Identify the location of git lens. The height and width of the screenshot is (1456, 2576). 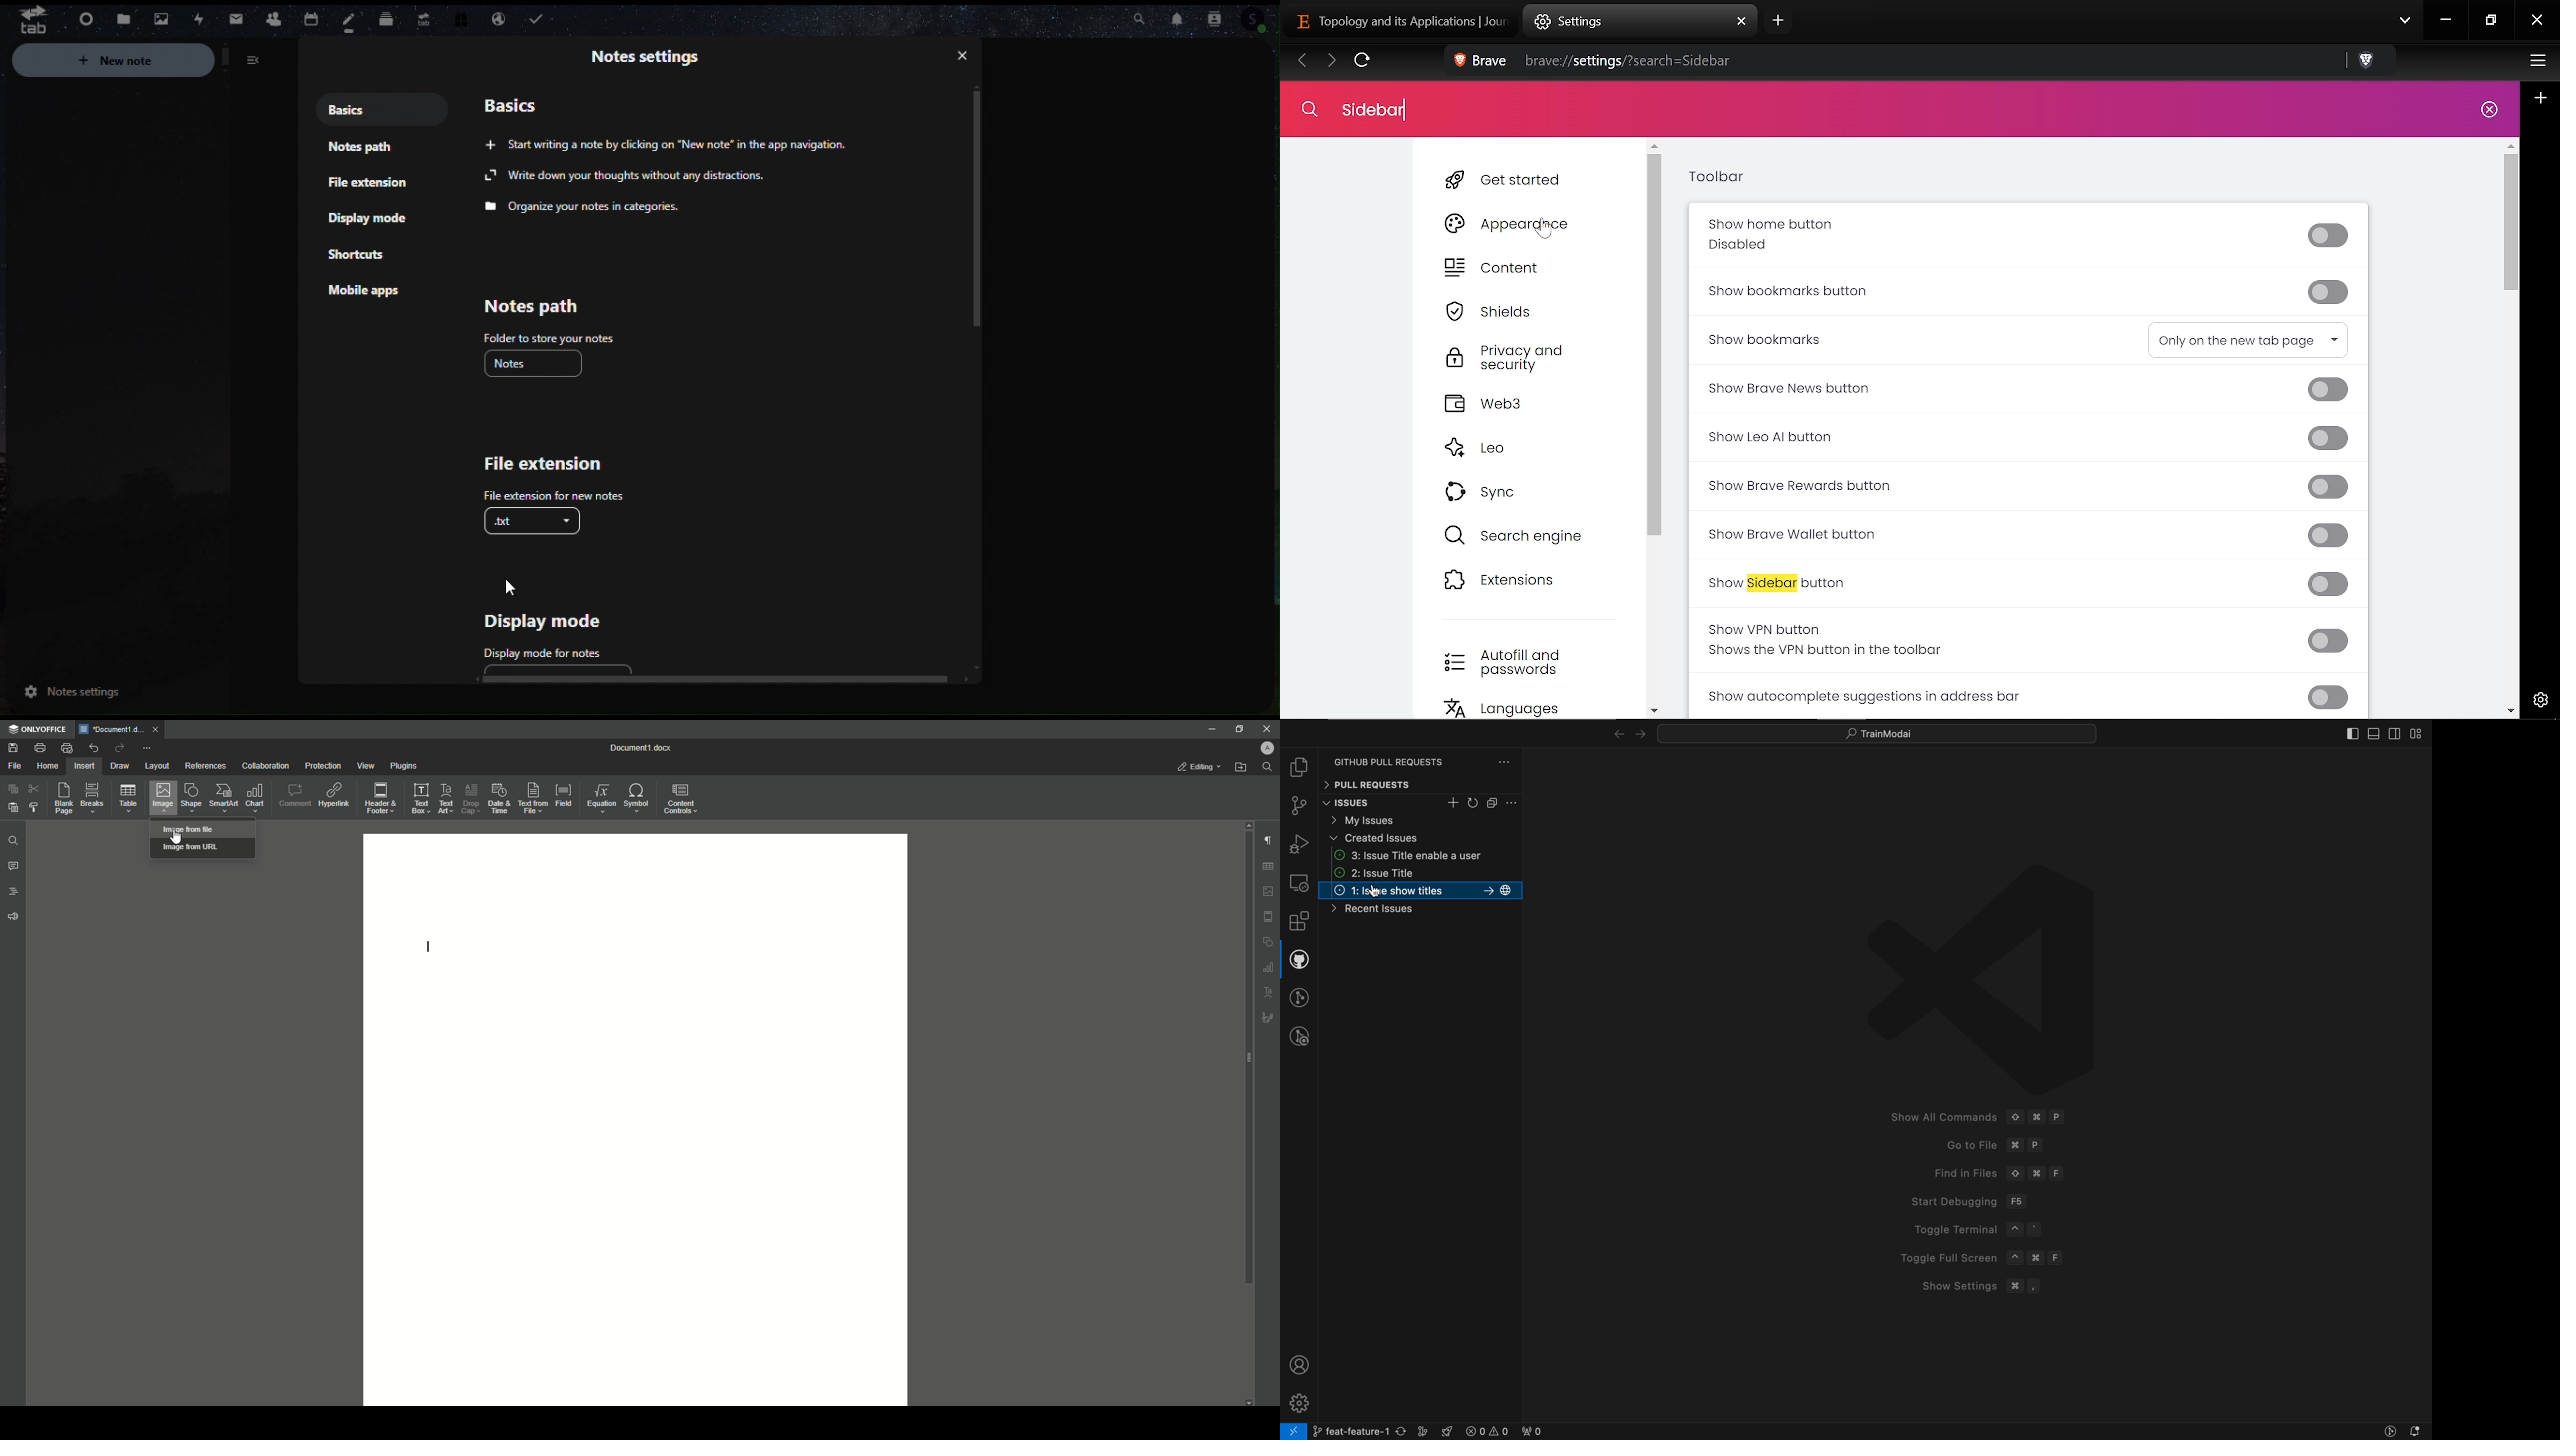
(2390, 1429).